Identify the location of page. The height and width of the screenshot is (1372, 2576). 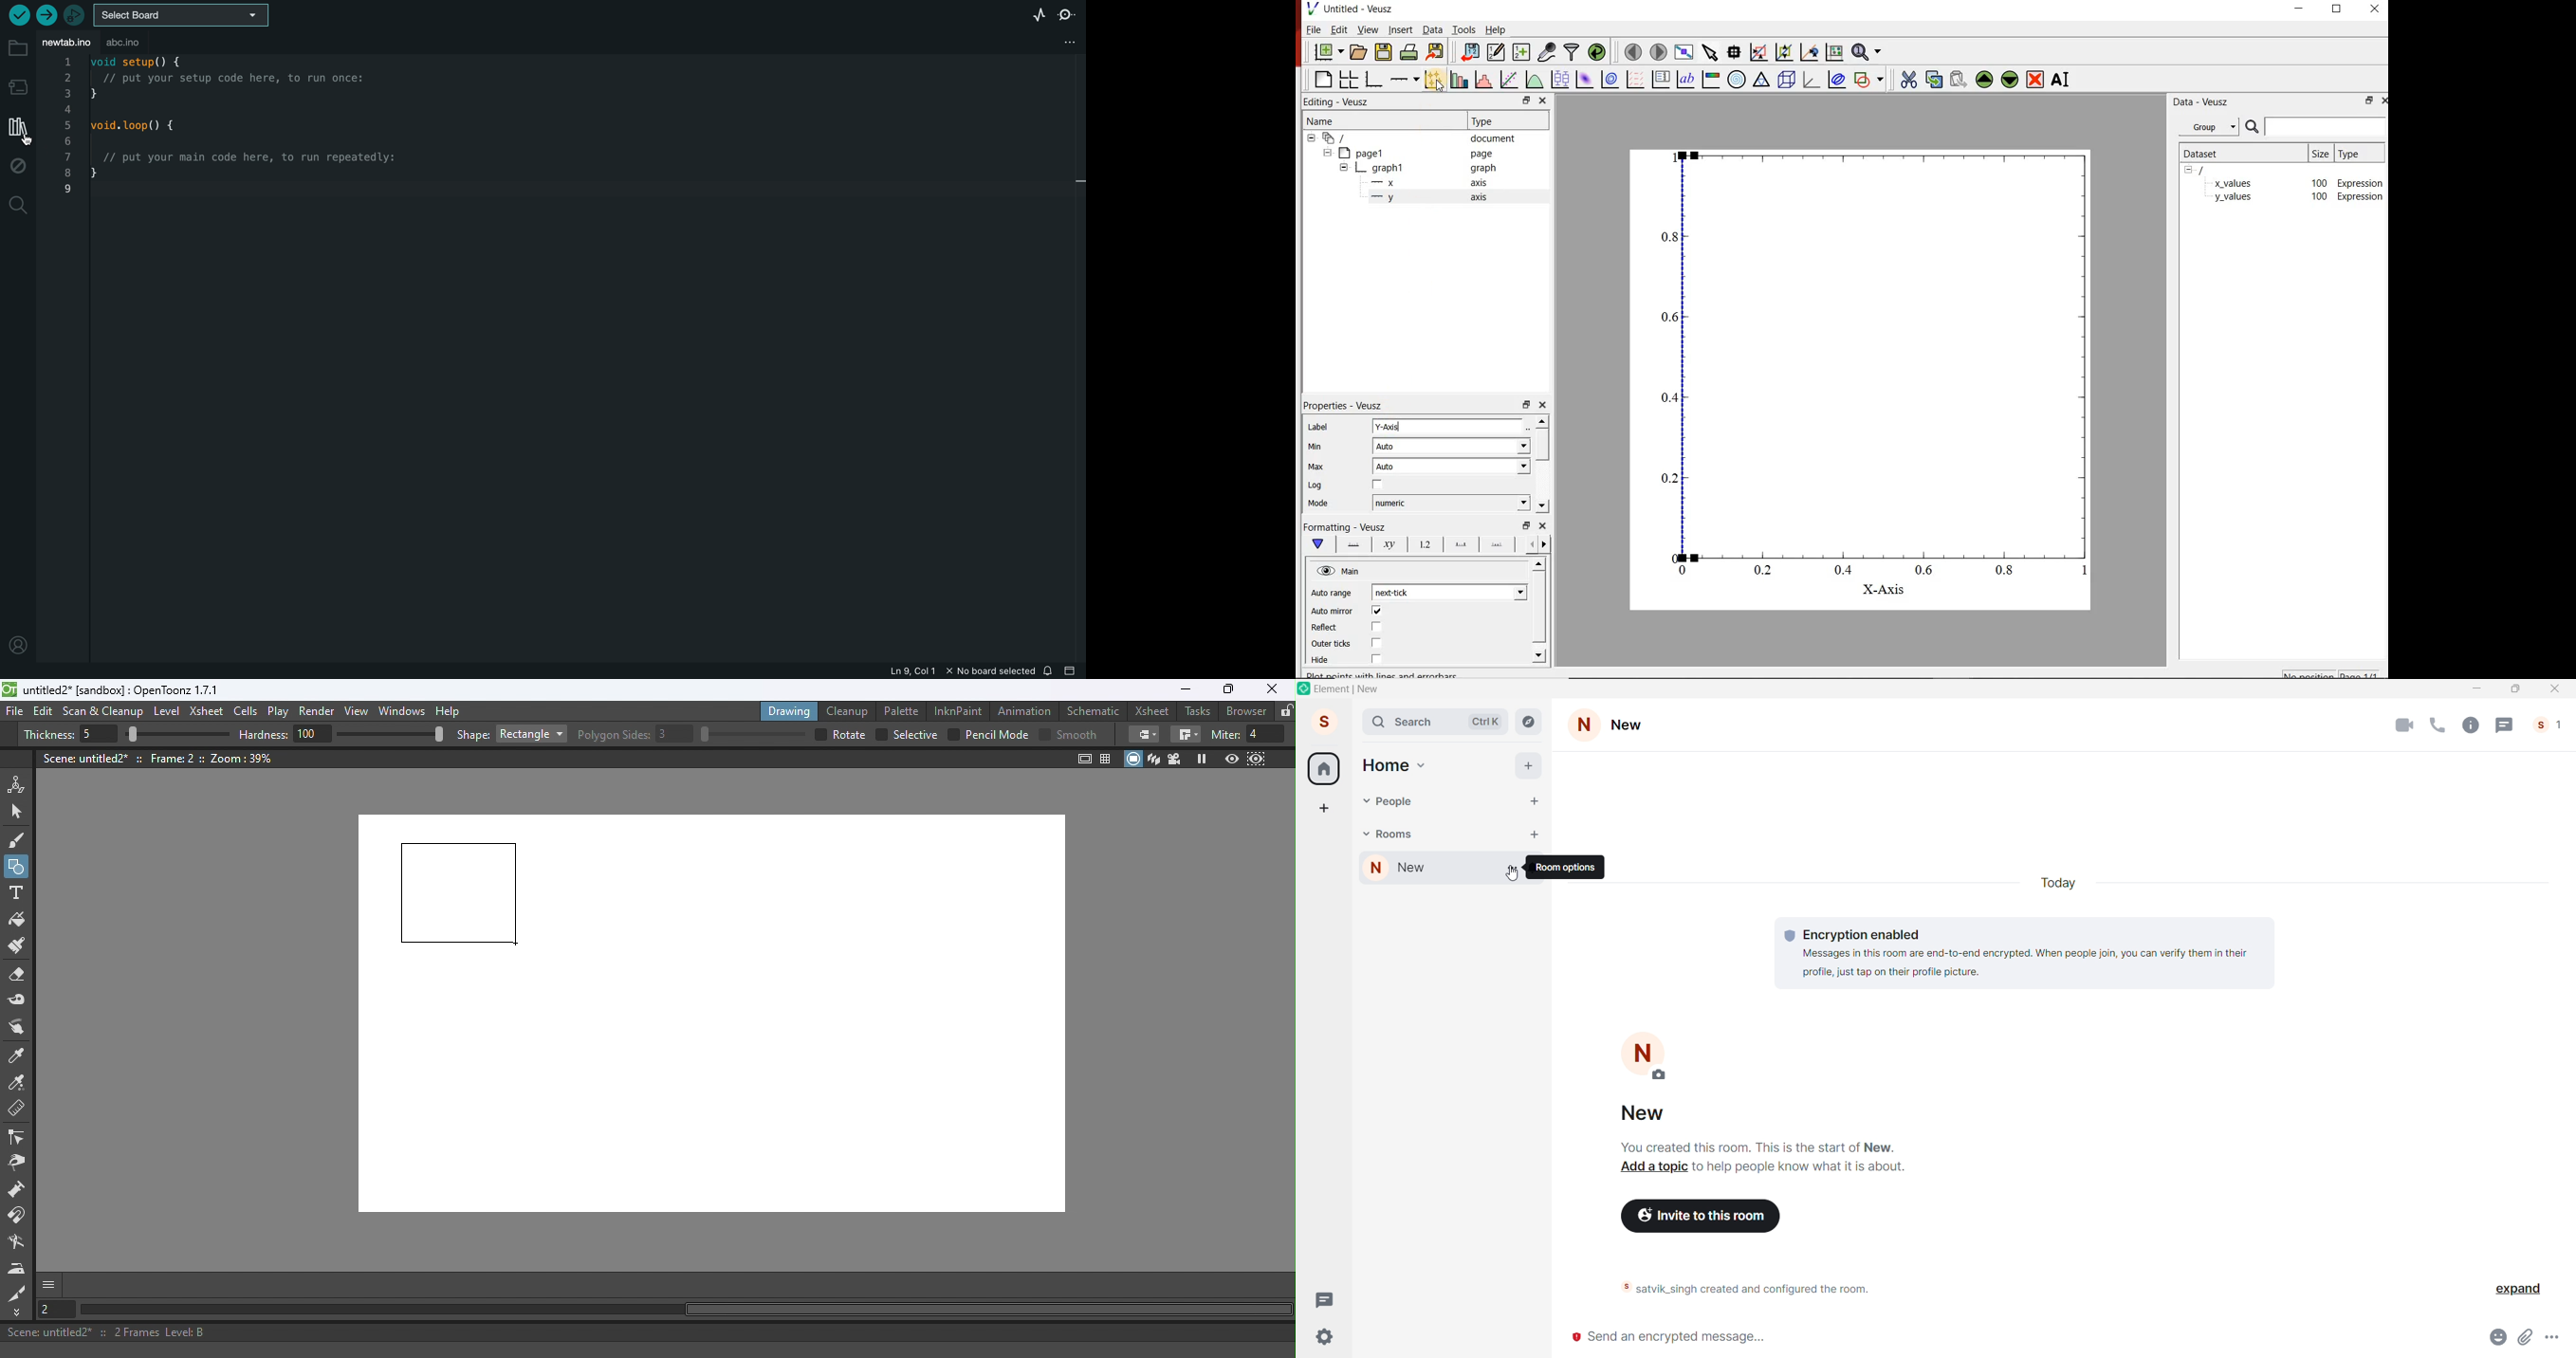
(1480, 152).